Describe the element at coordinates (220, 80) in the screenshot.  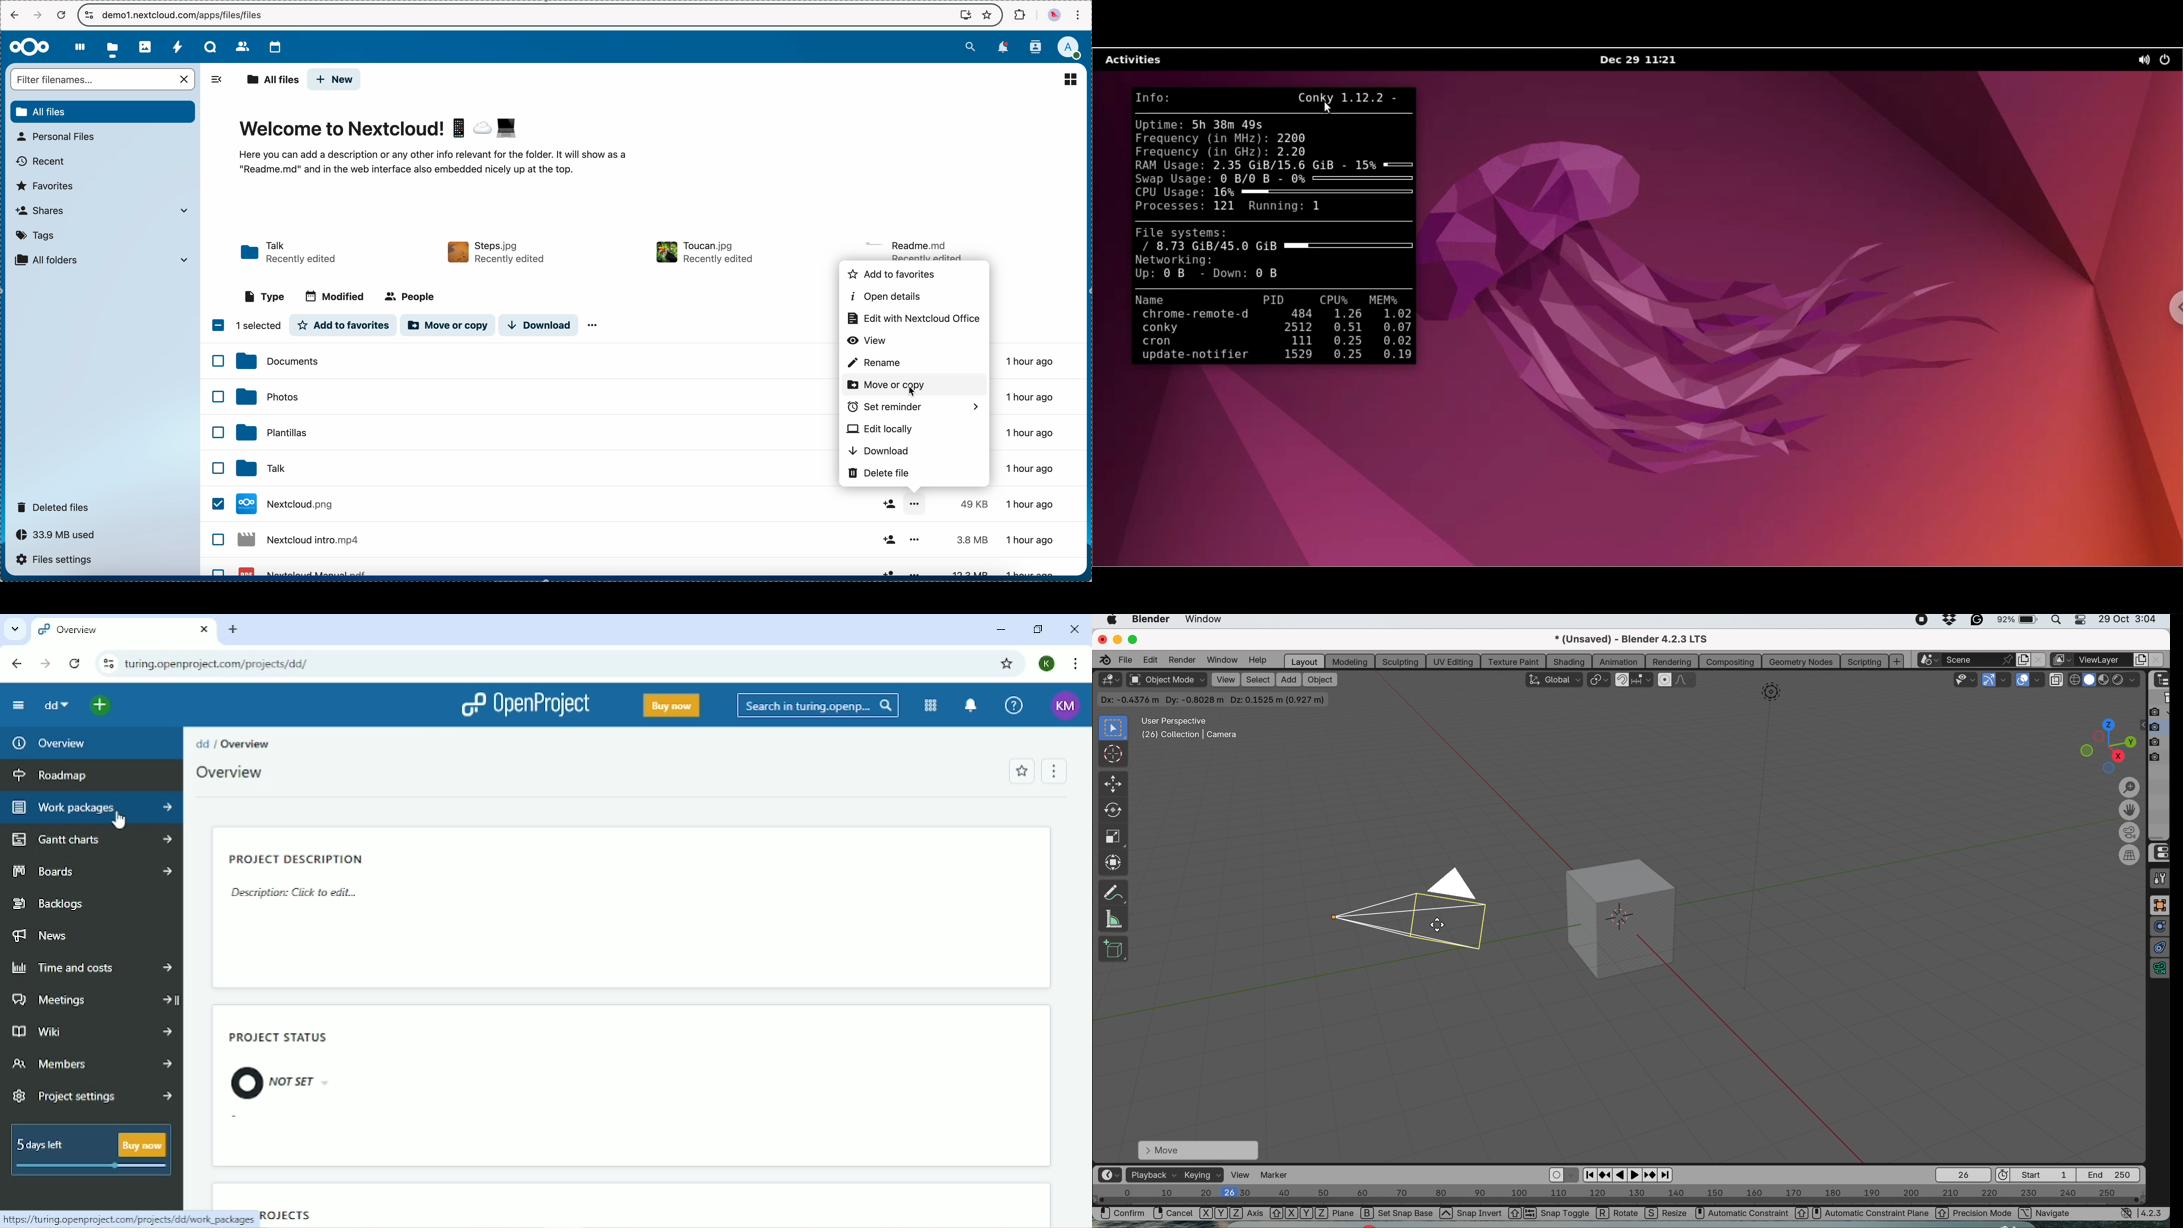
I see `hide options` at that location.